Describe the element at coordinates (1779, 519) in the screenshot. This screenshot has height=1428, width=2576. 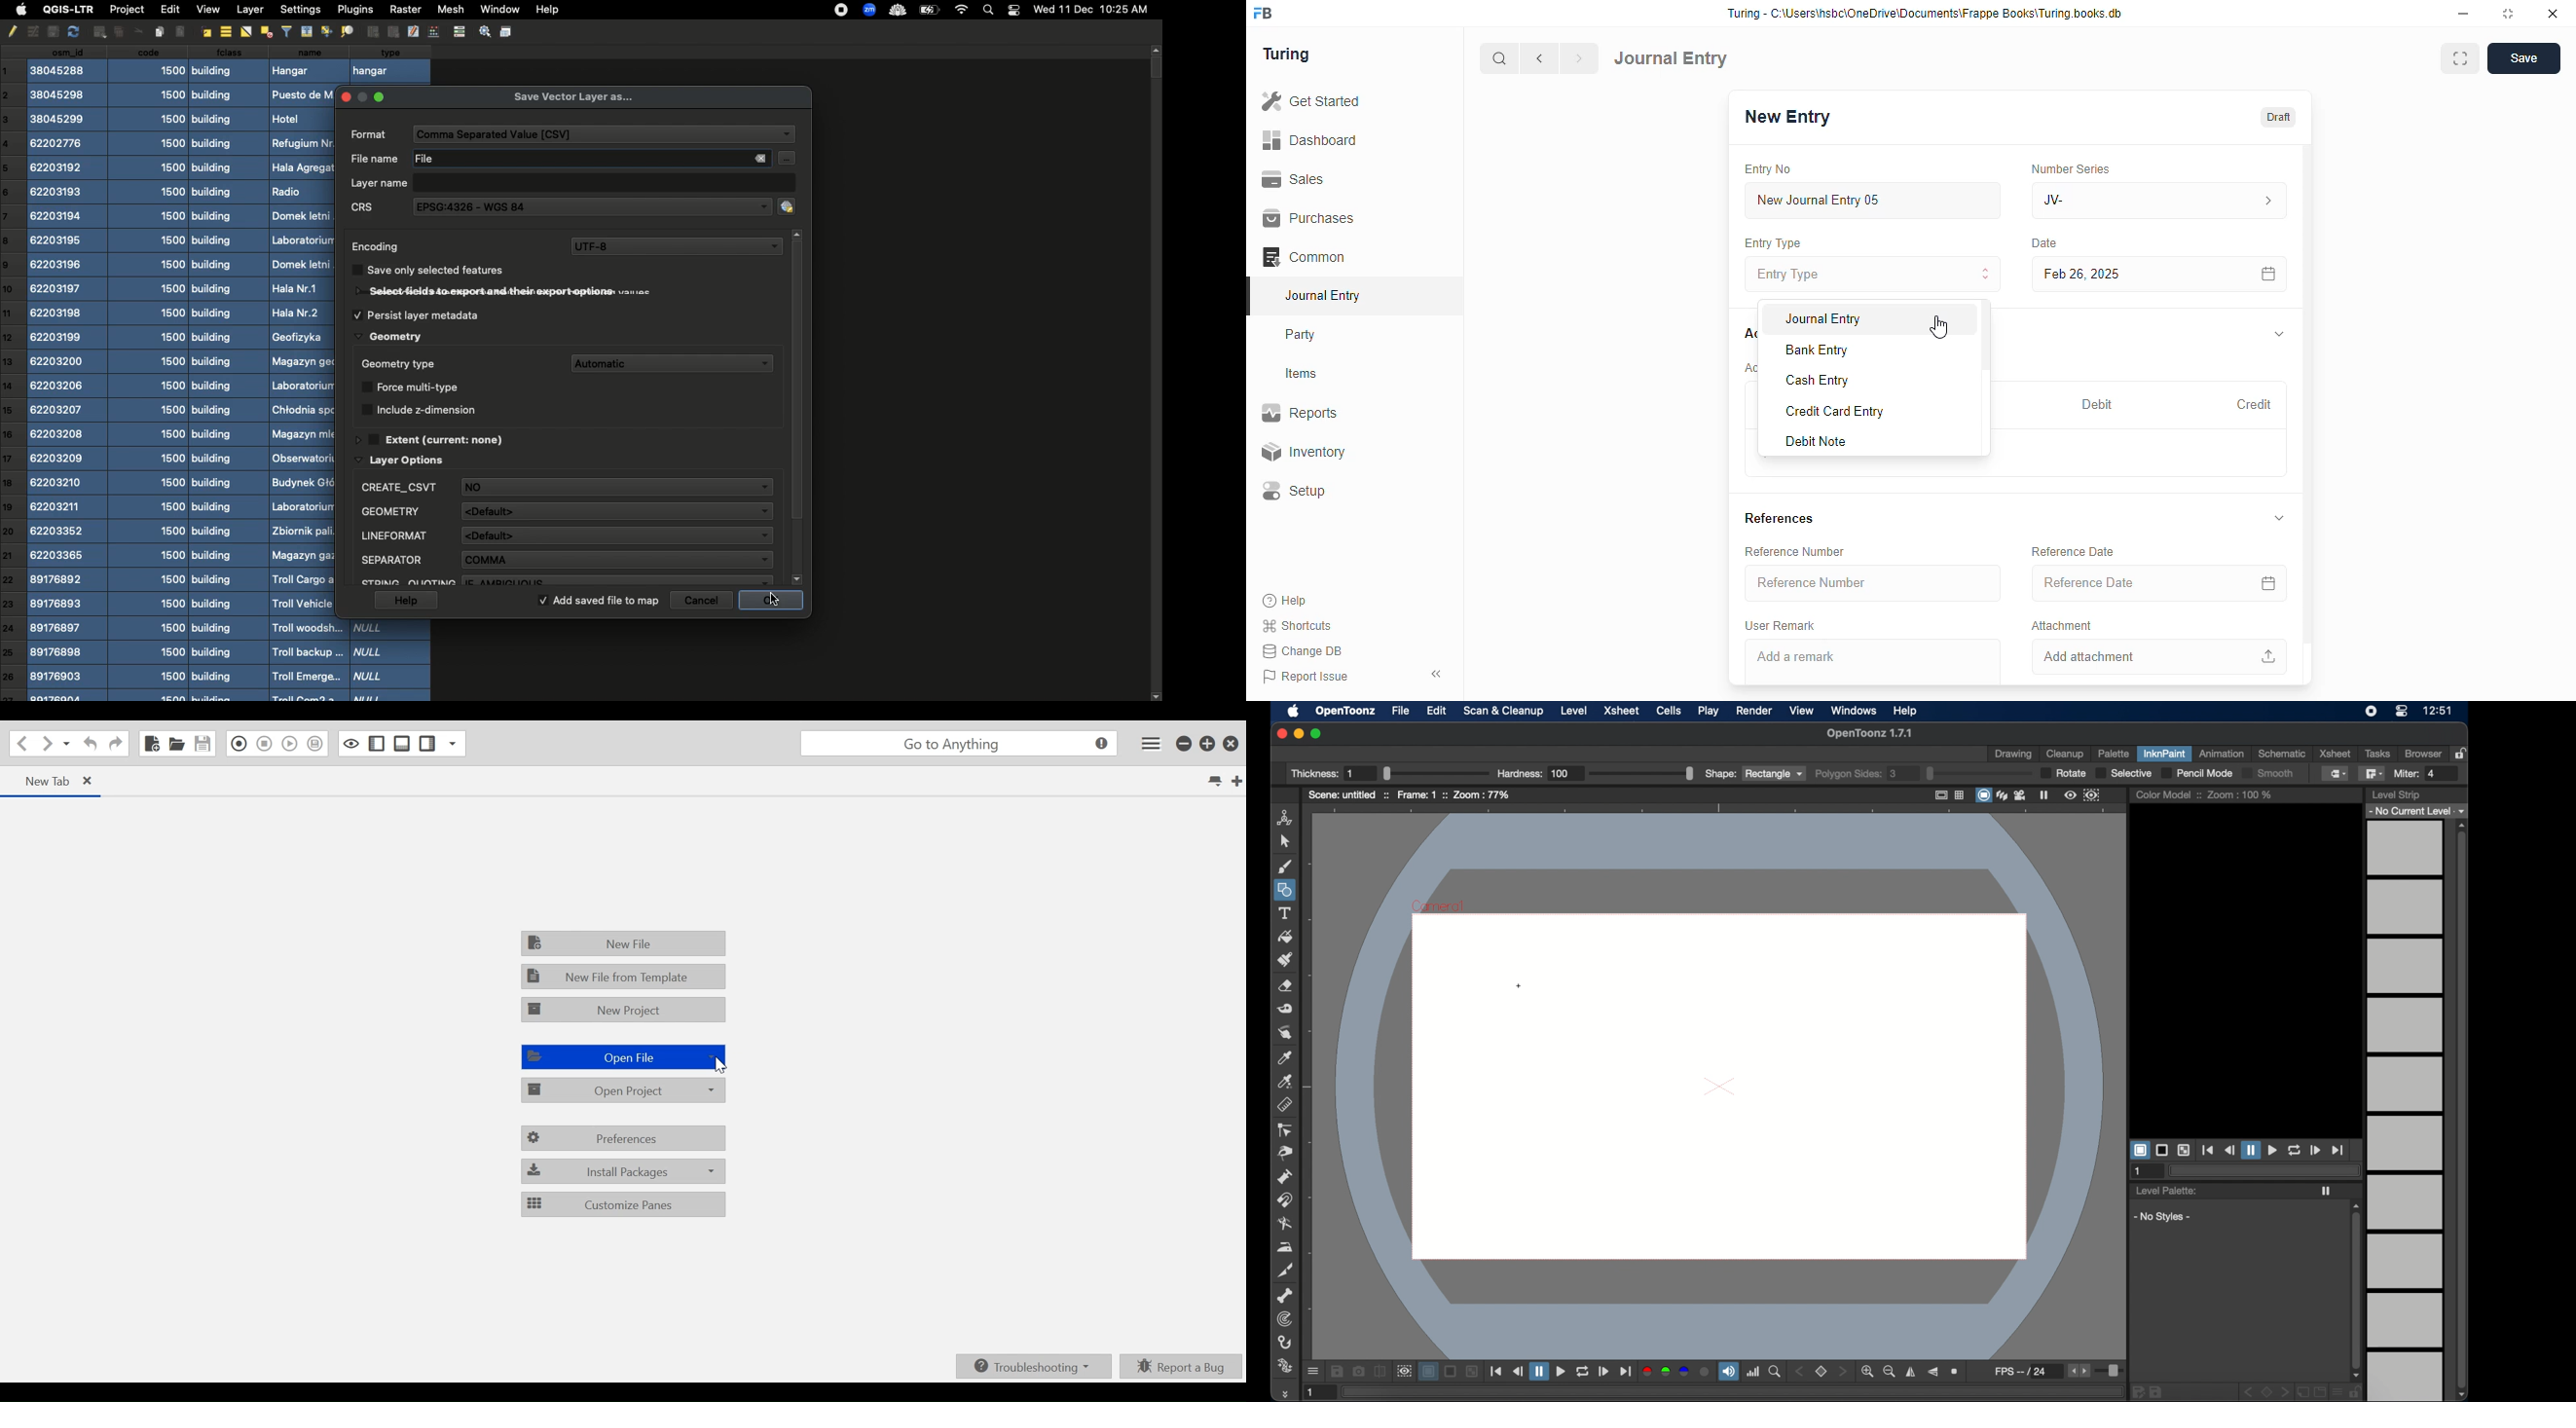
I see `references` at that location.